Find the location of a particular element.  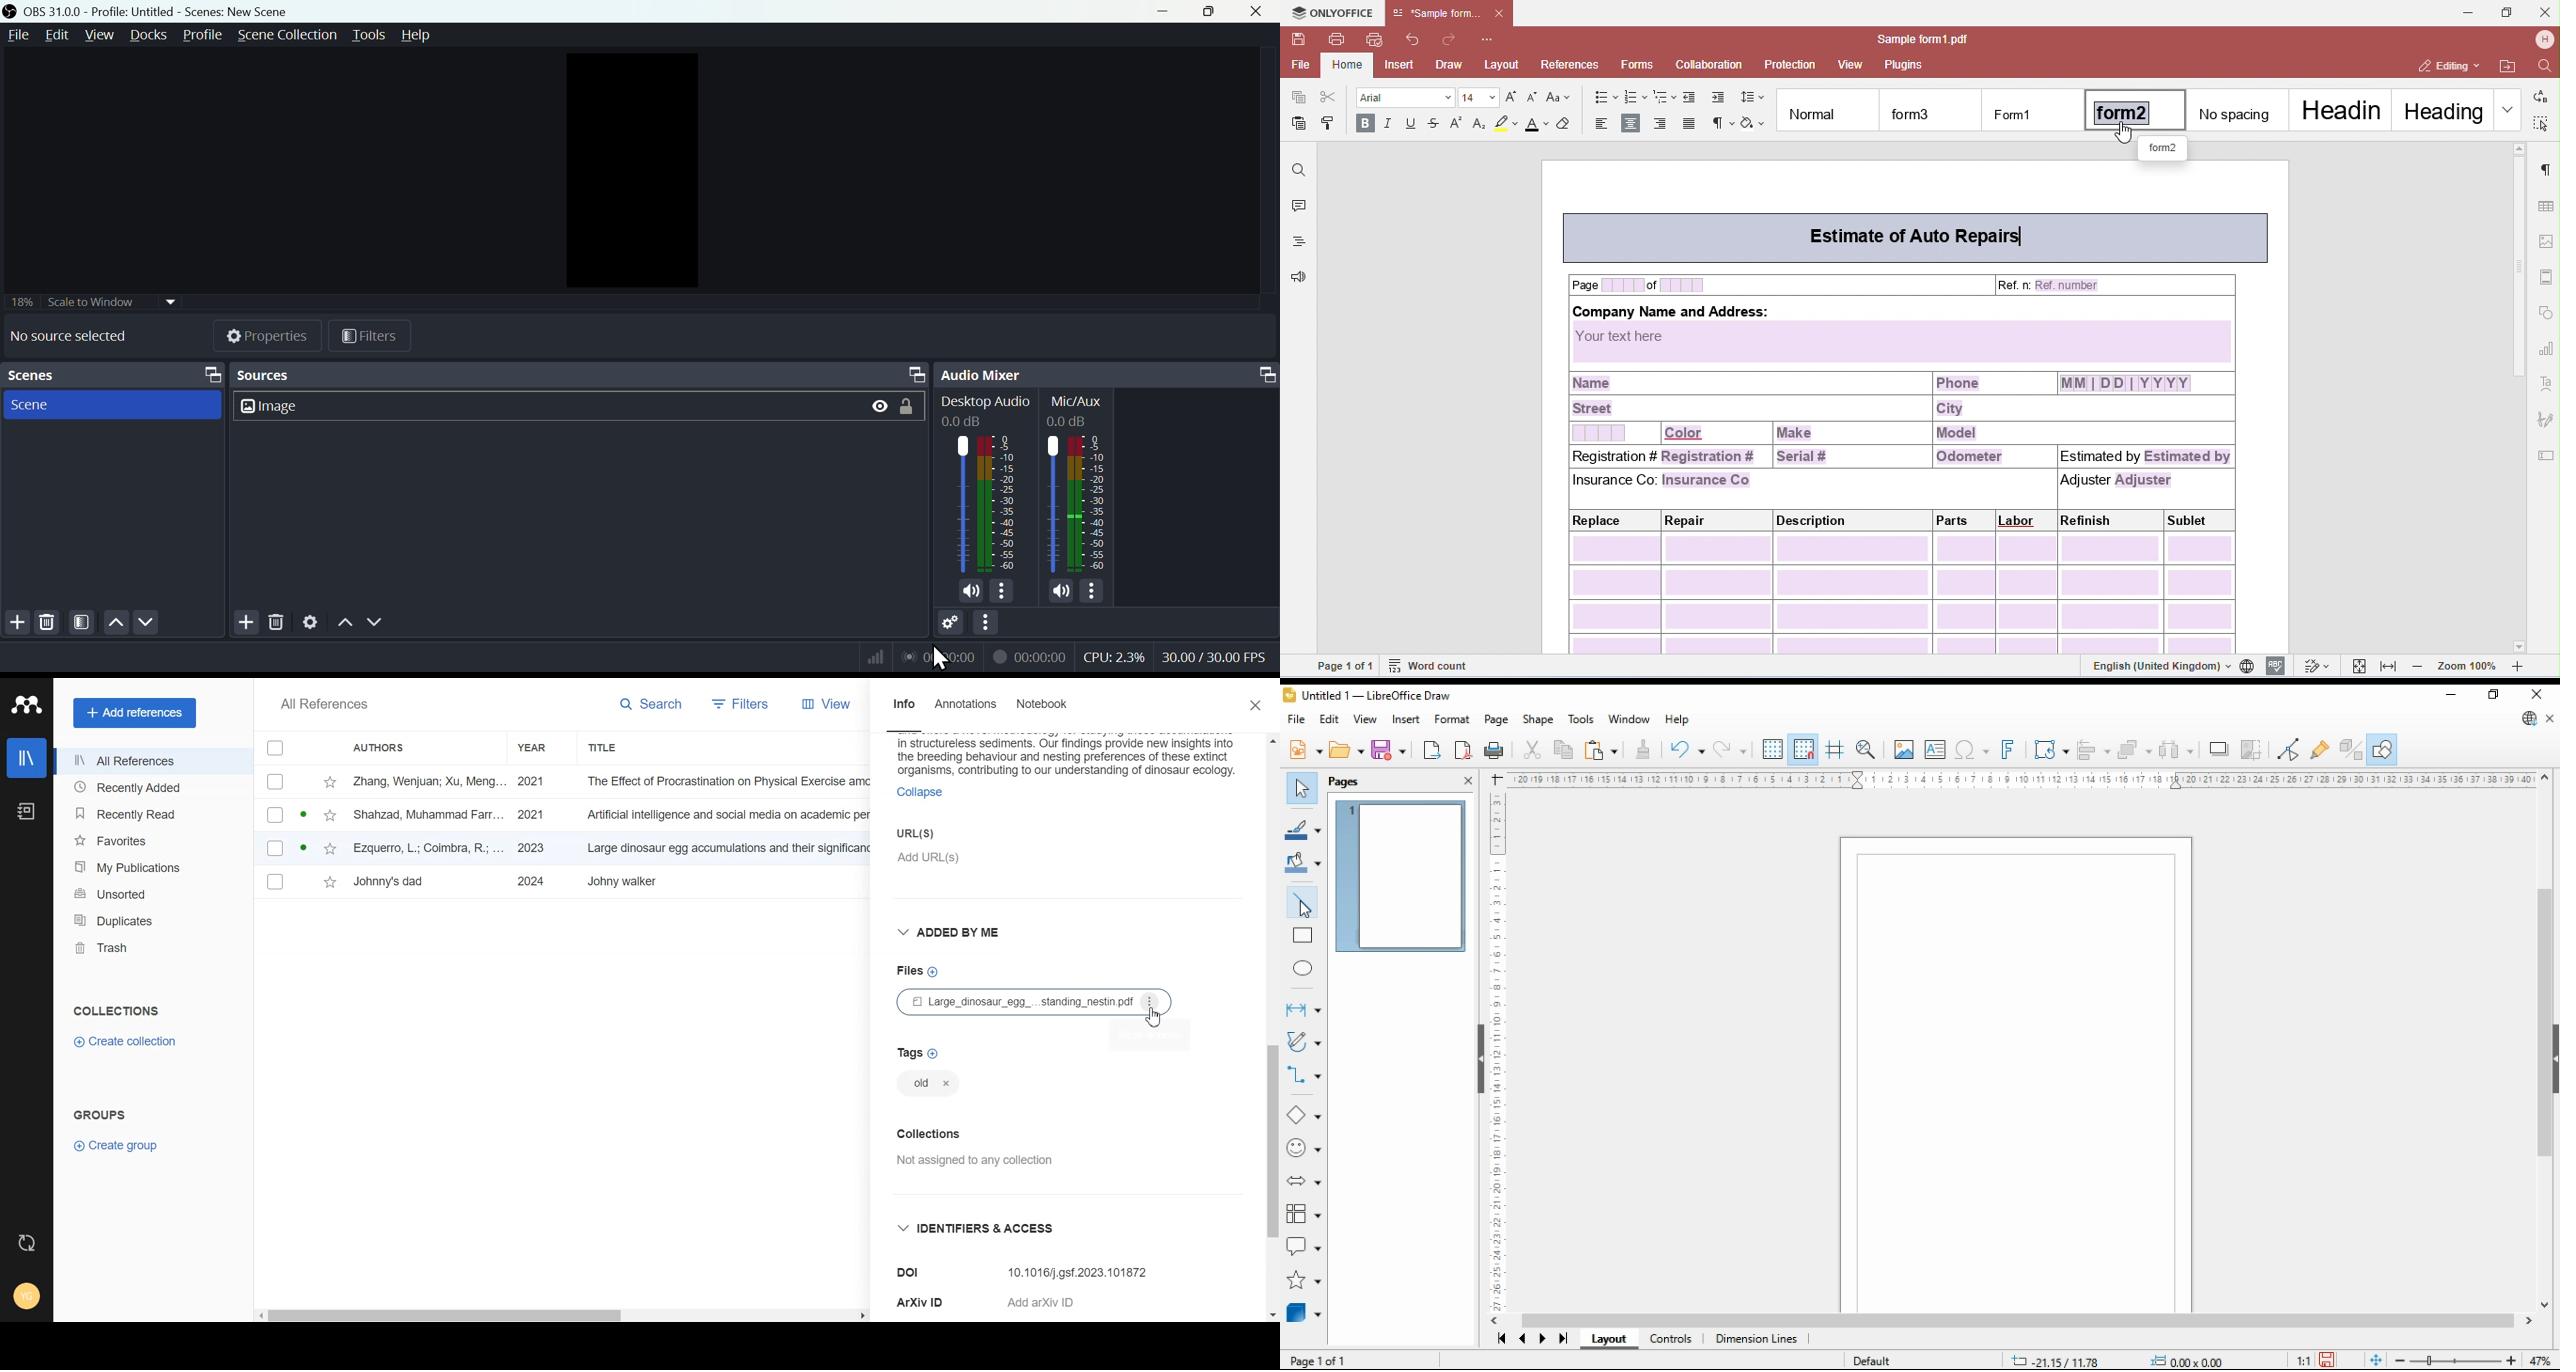

minimize is located at coordinates (2452, 695).